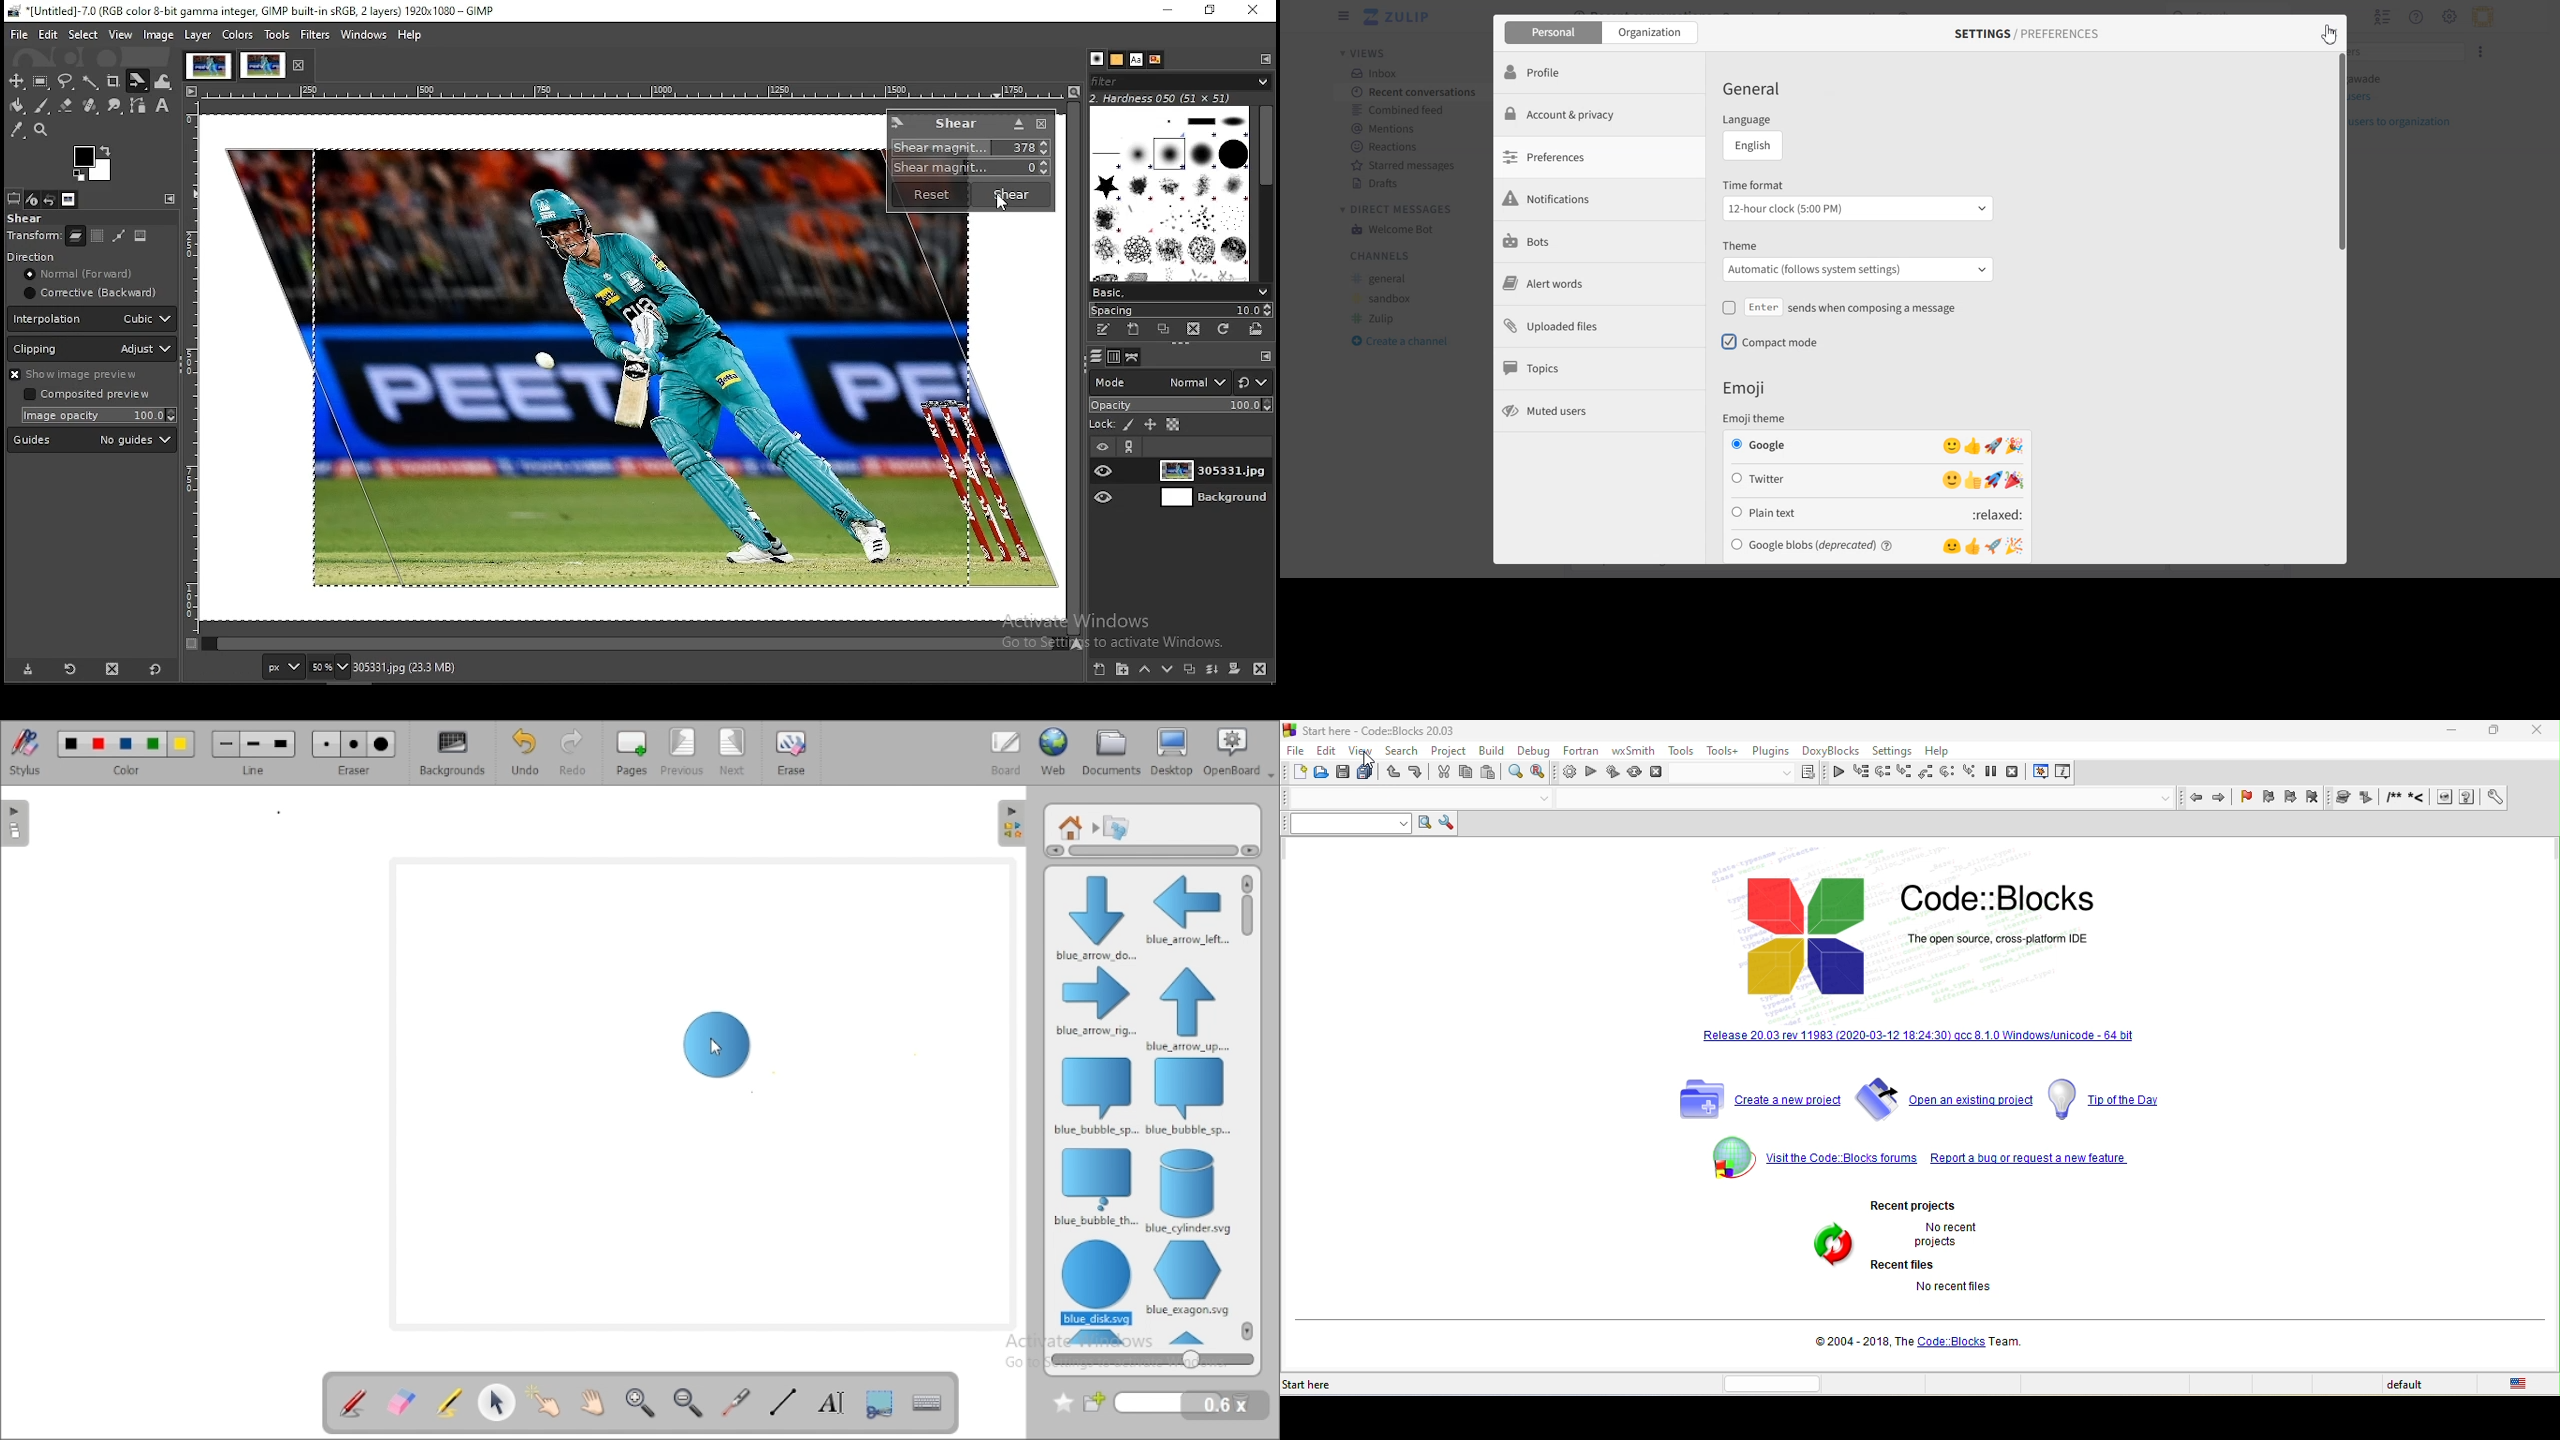 This screenshot has height=1456, width=2576. Describe the element at coordinates (1859, 245) in the screenshot. I see `Theme ` at that location.